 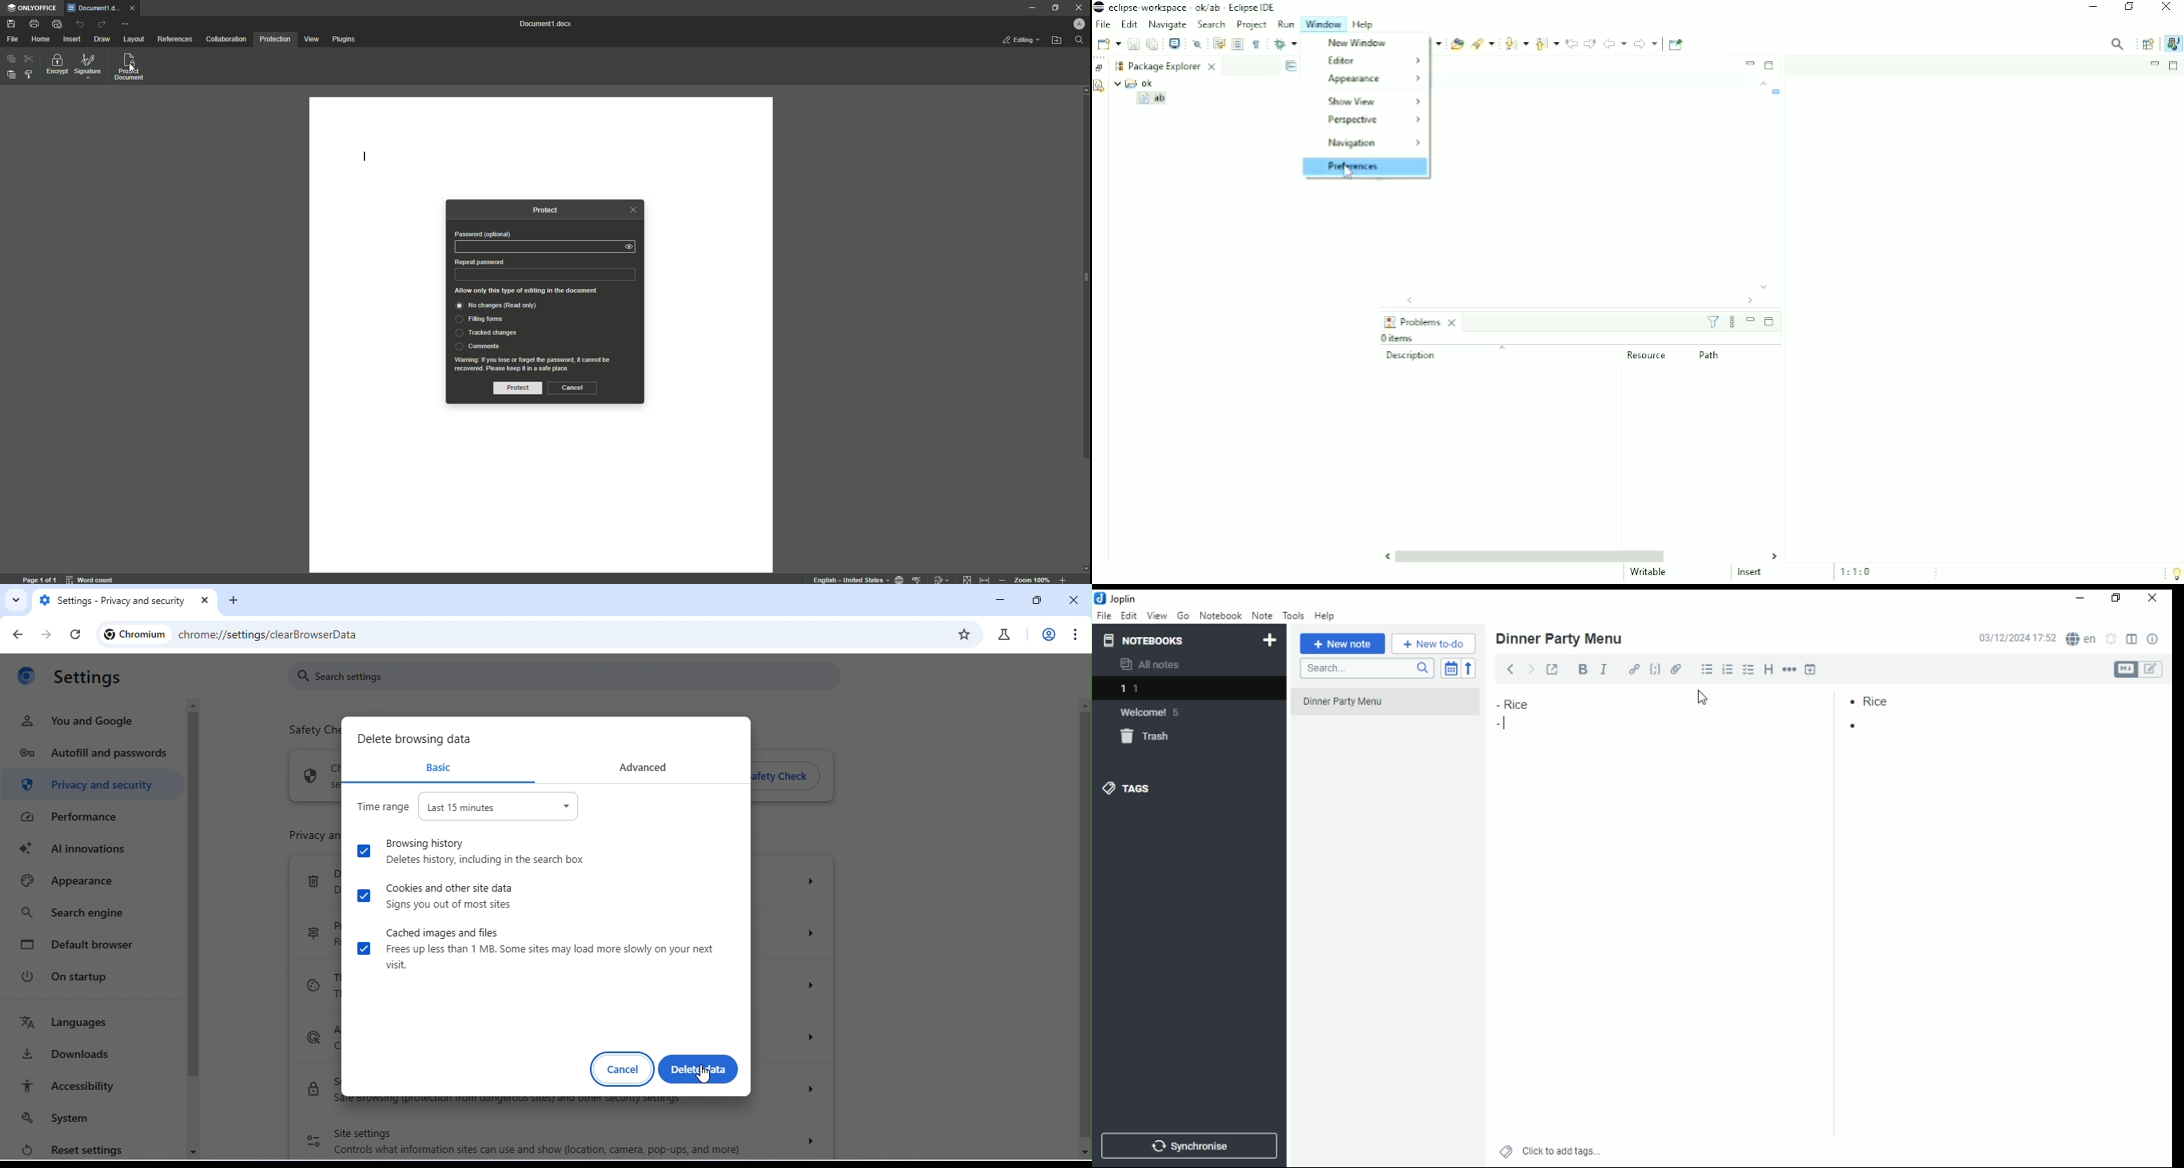 I want to click on toggle editor layout, so click(x=2132, y=640).